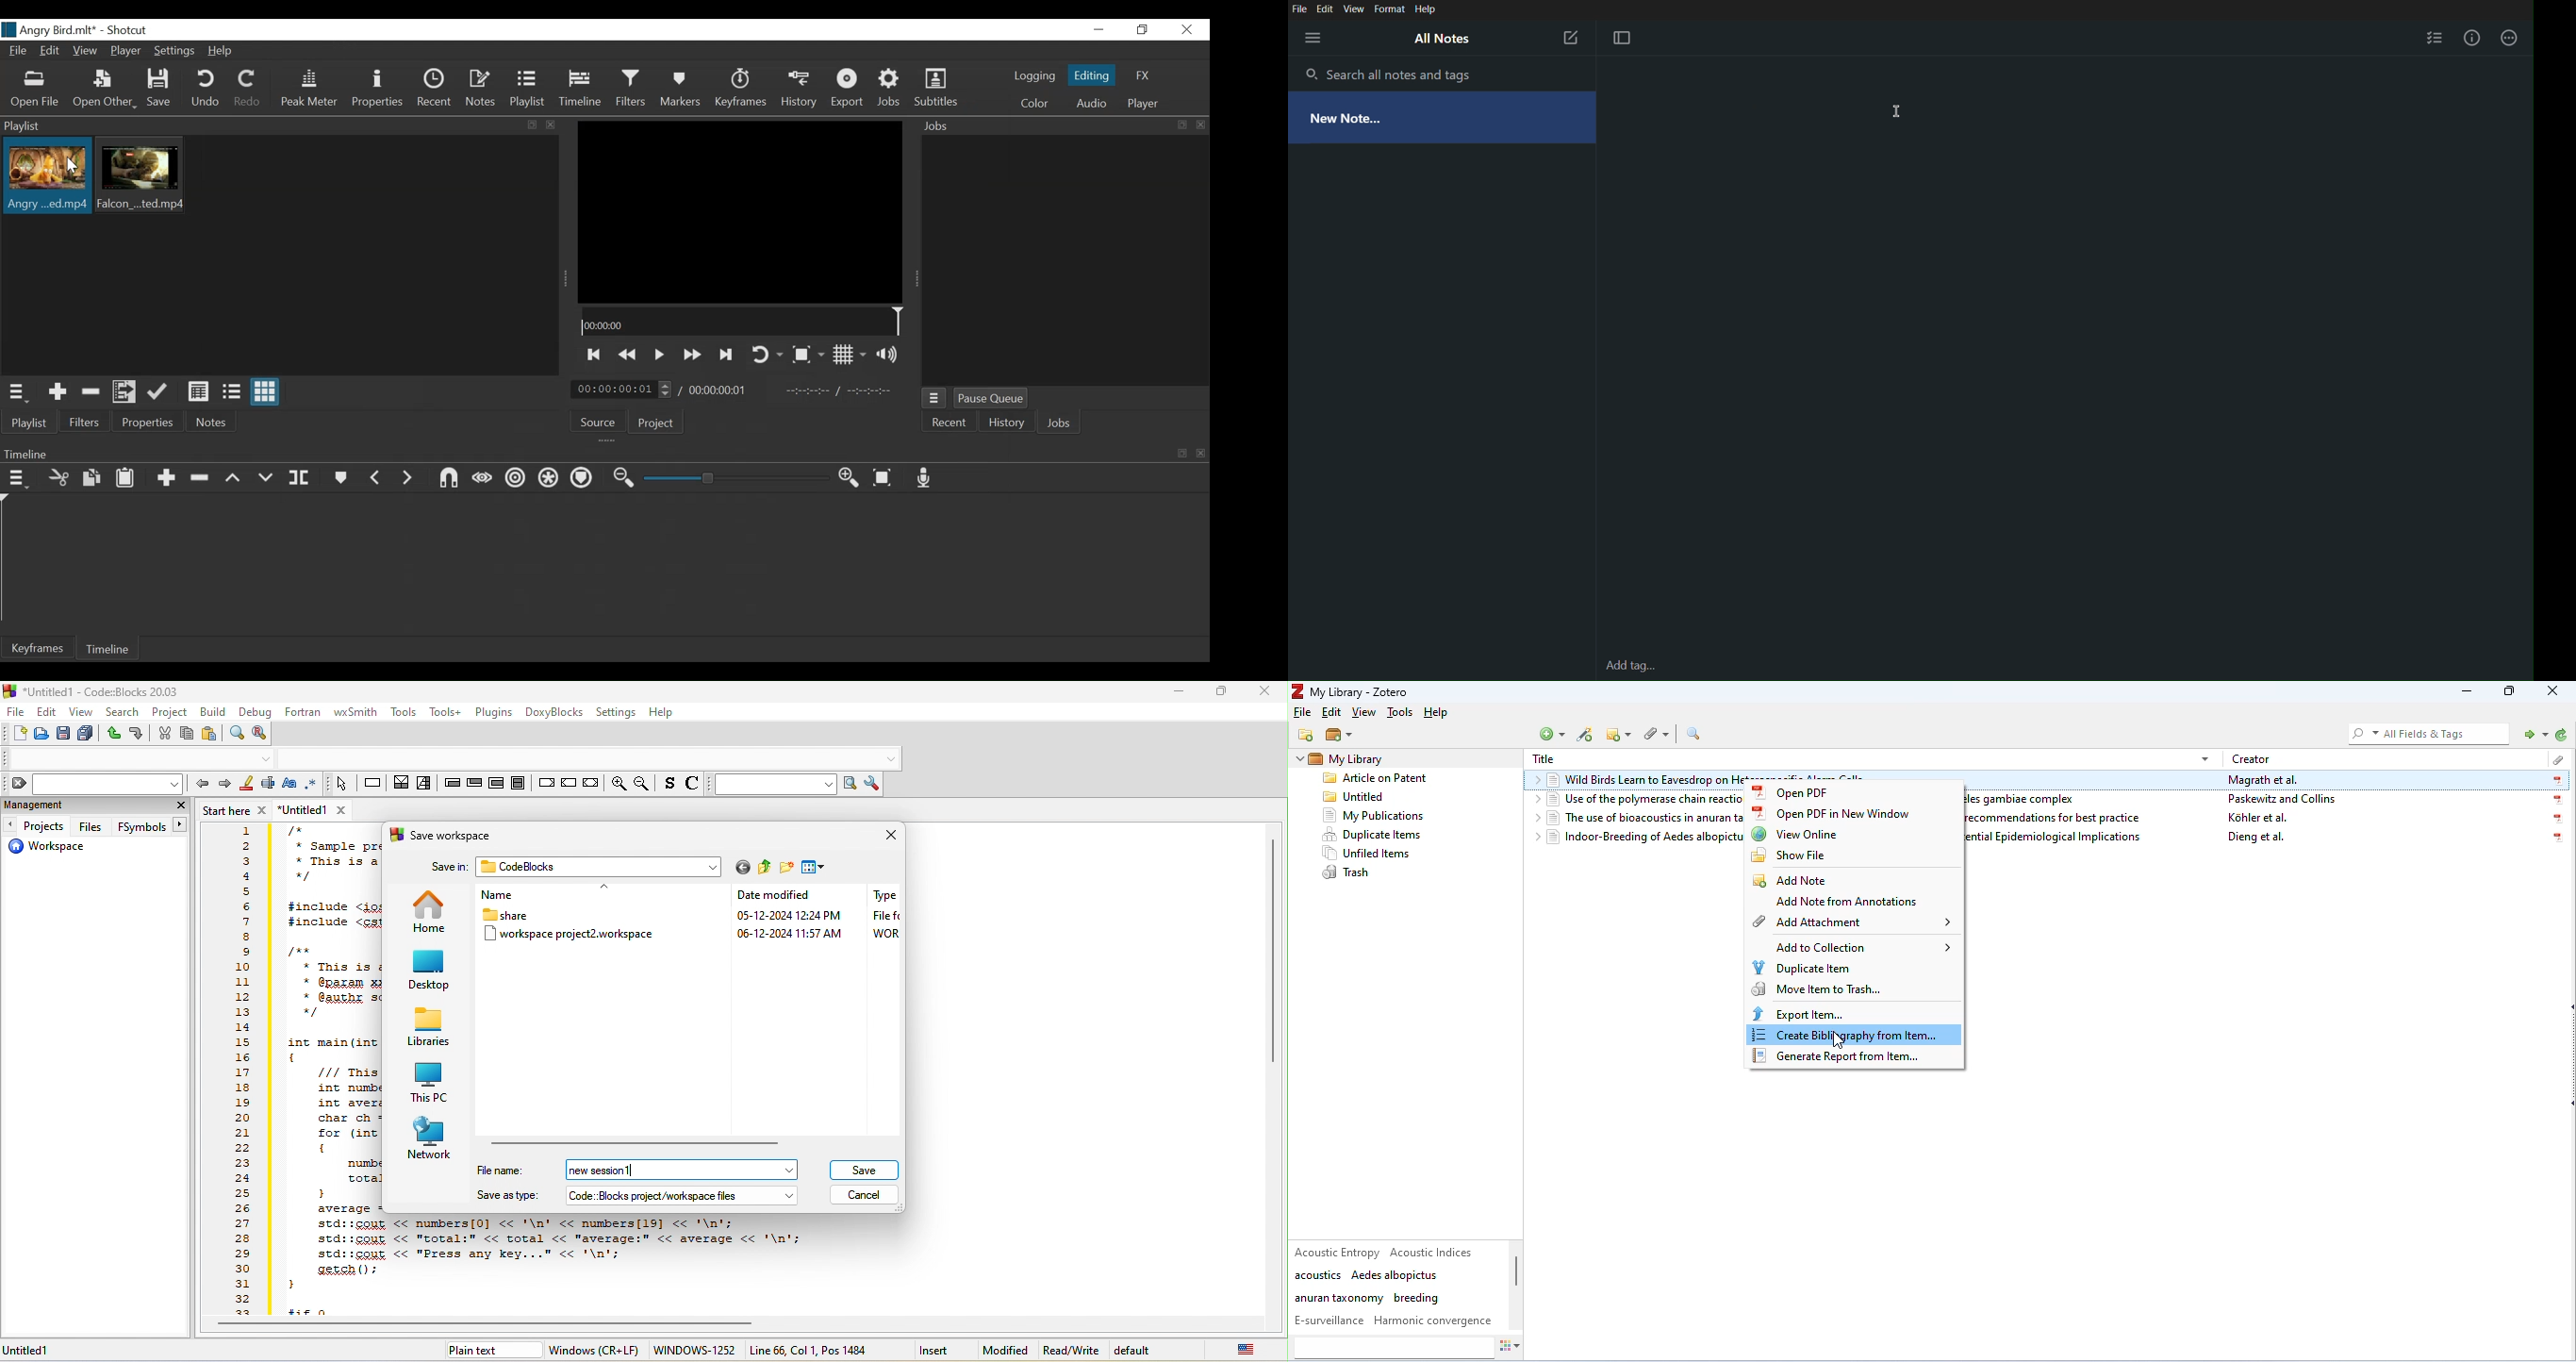  I want to click on code, so click(548, 1265).